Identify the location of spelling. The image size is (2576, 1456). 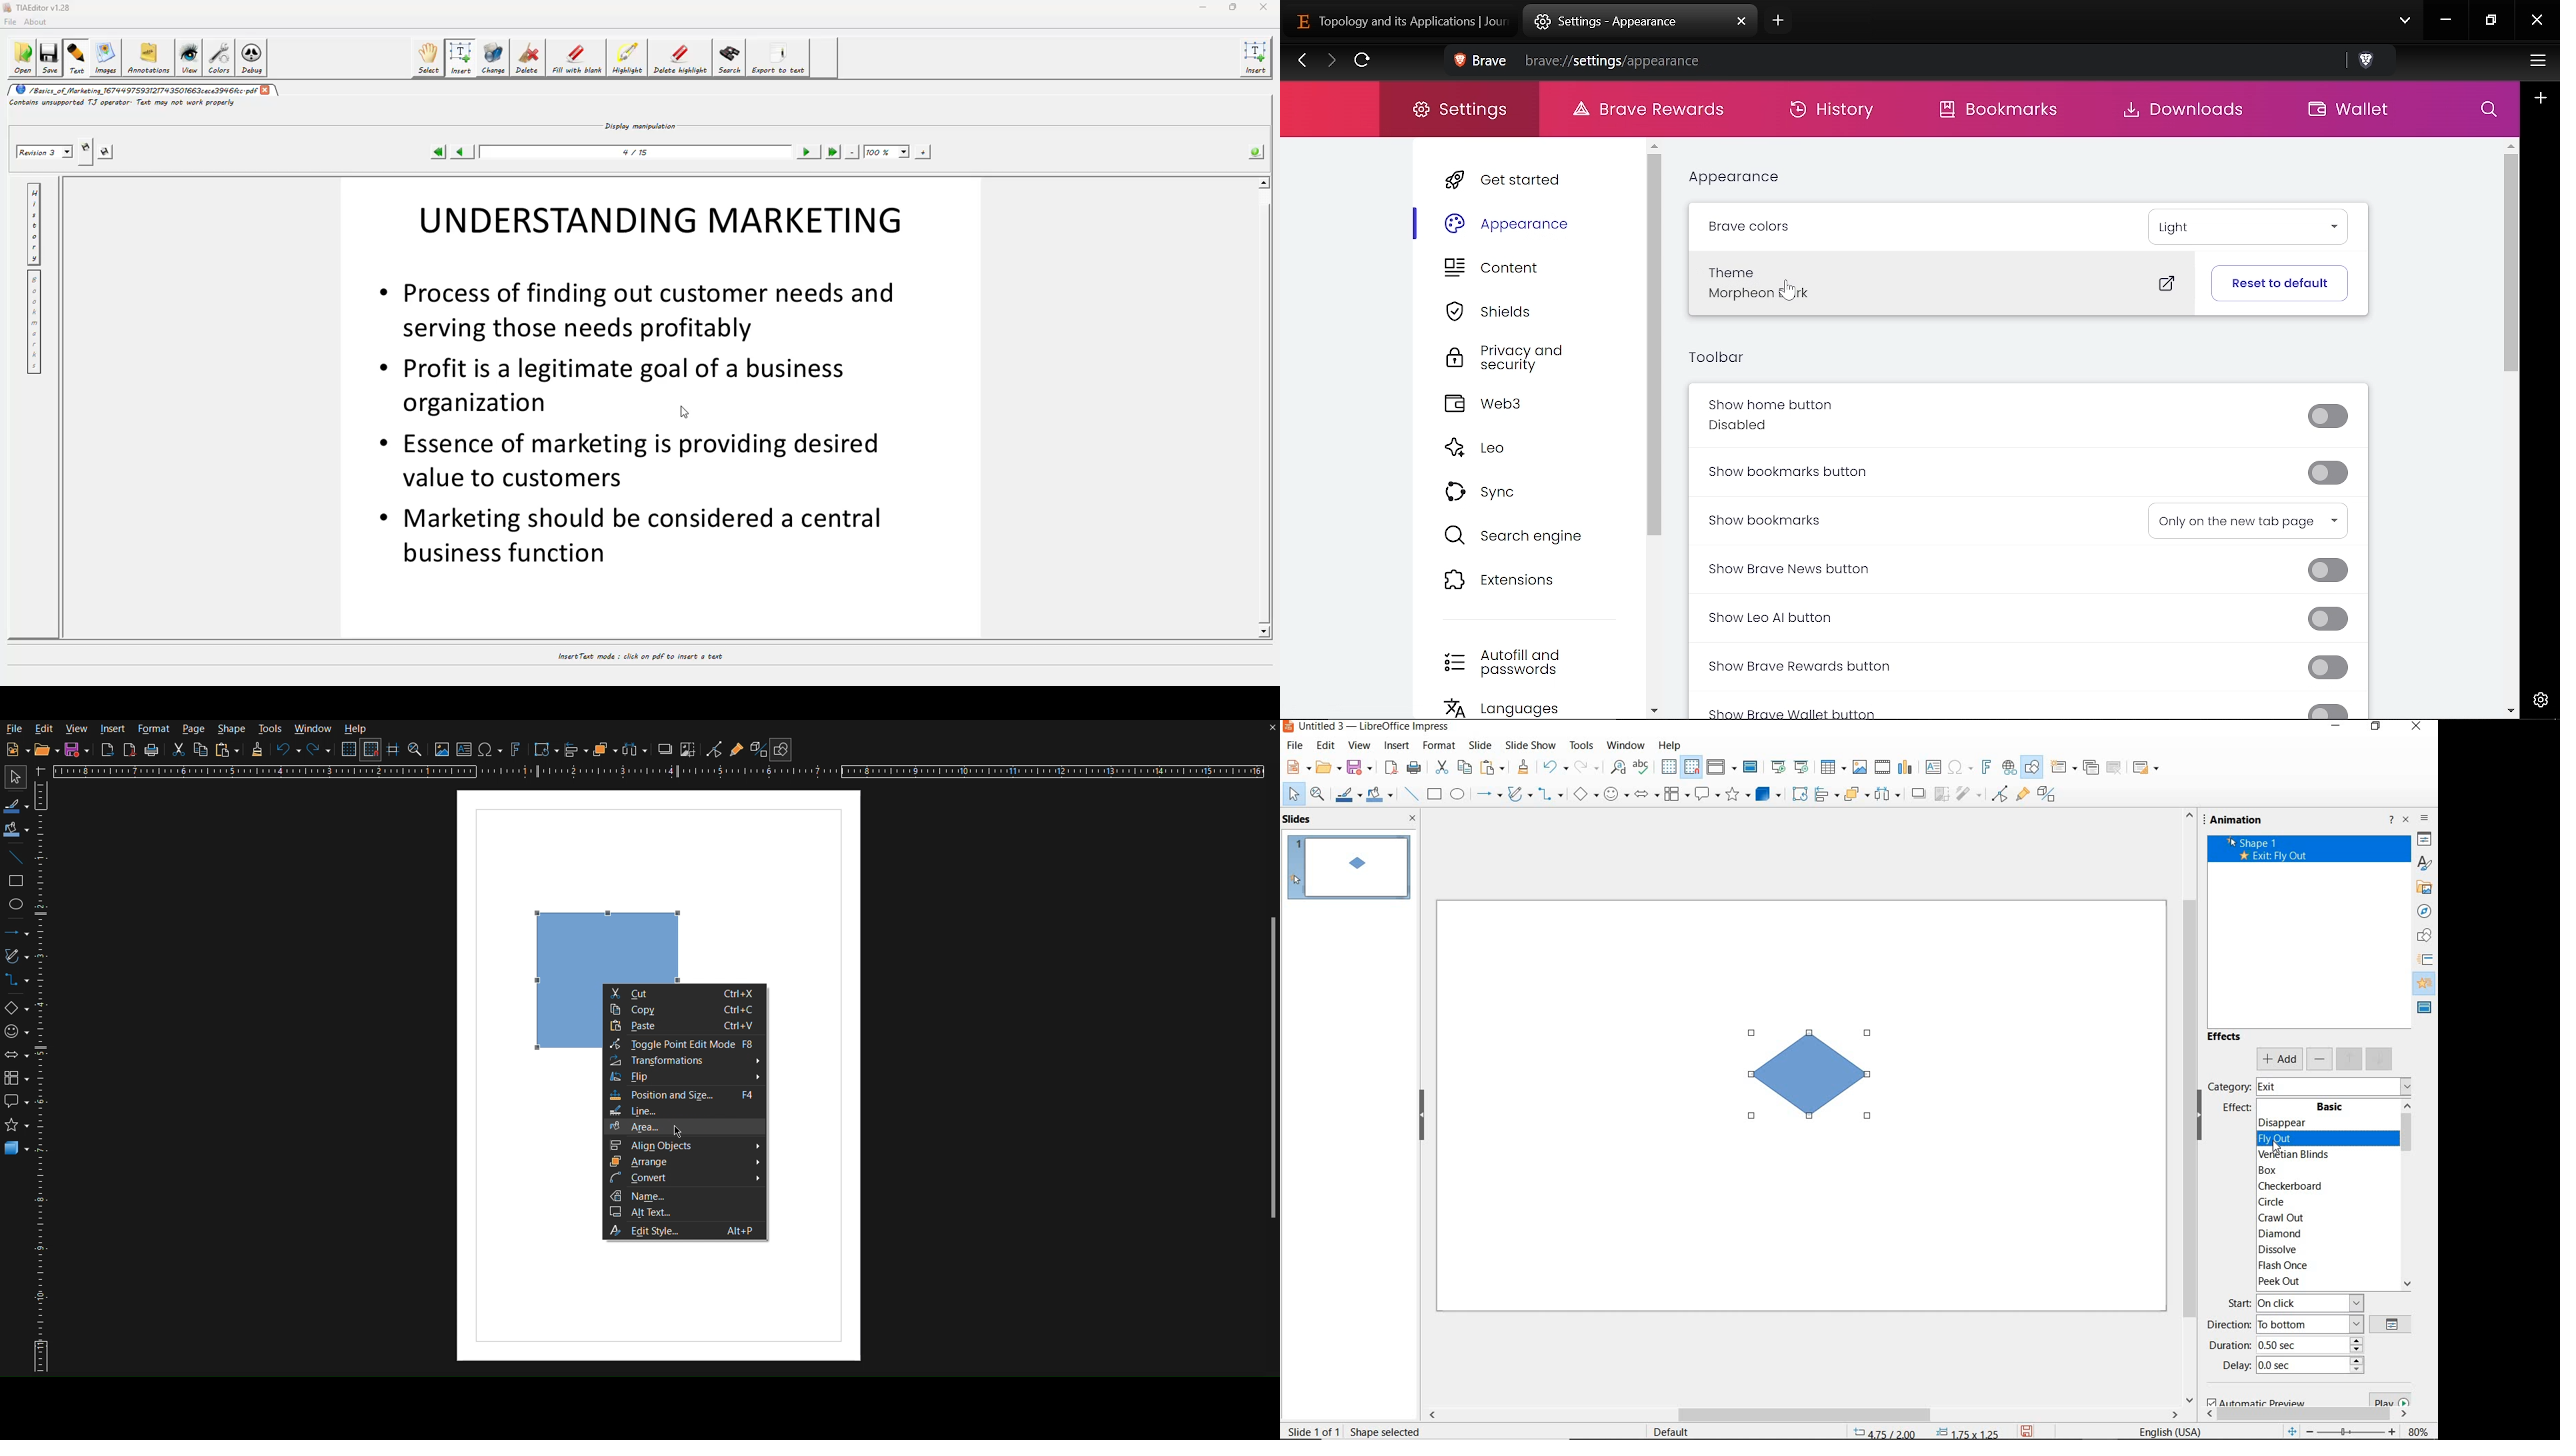
(1644, 768).